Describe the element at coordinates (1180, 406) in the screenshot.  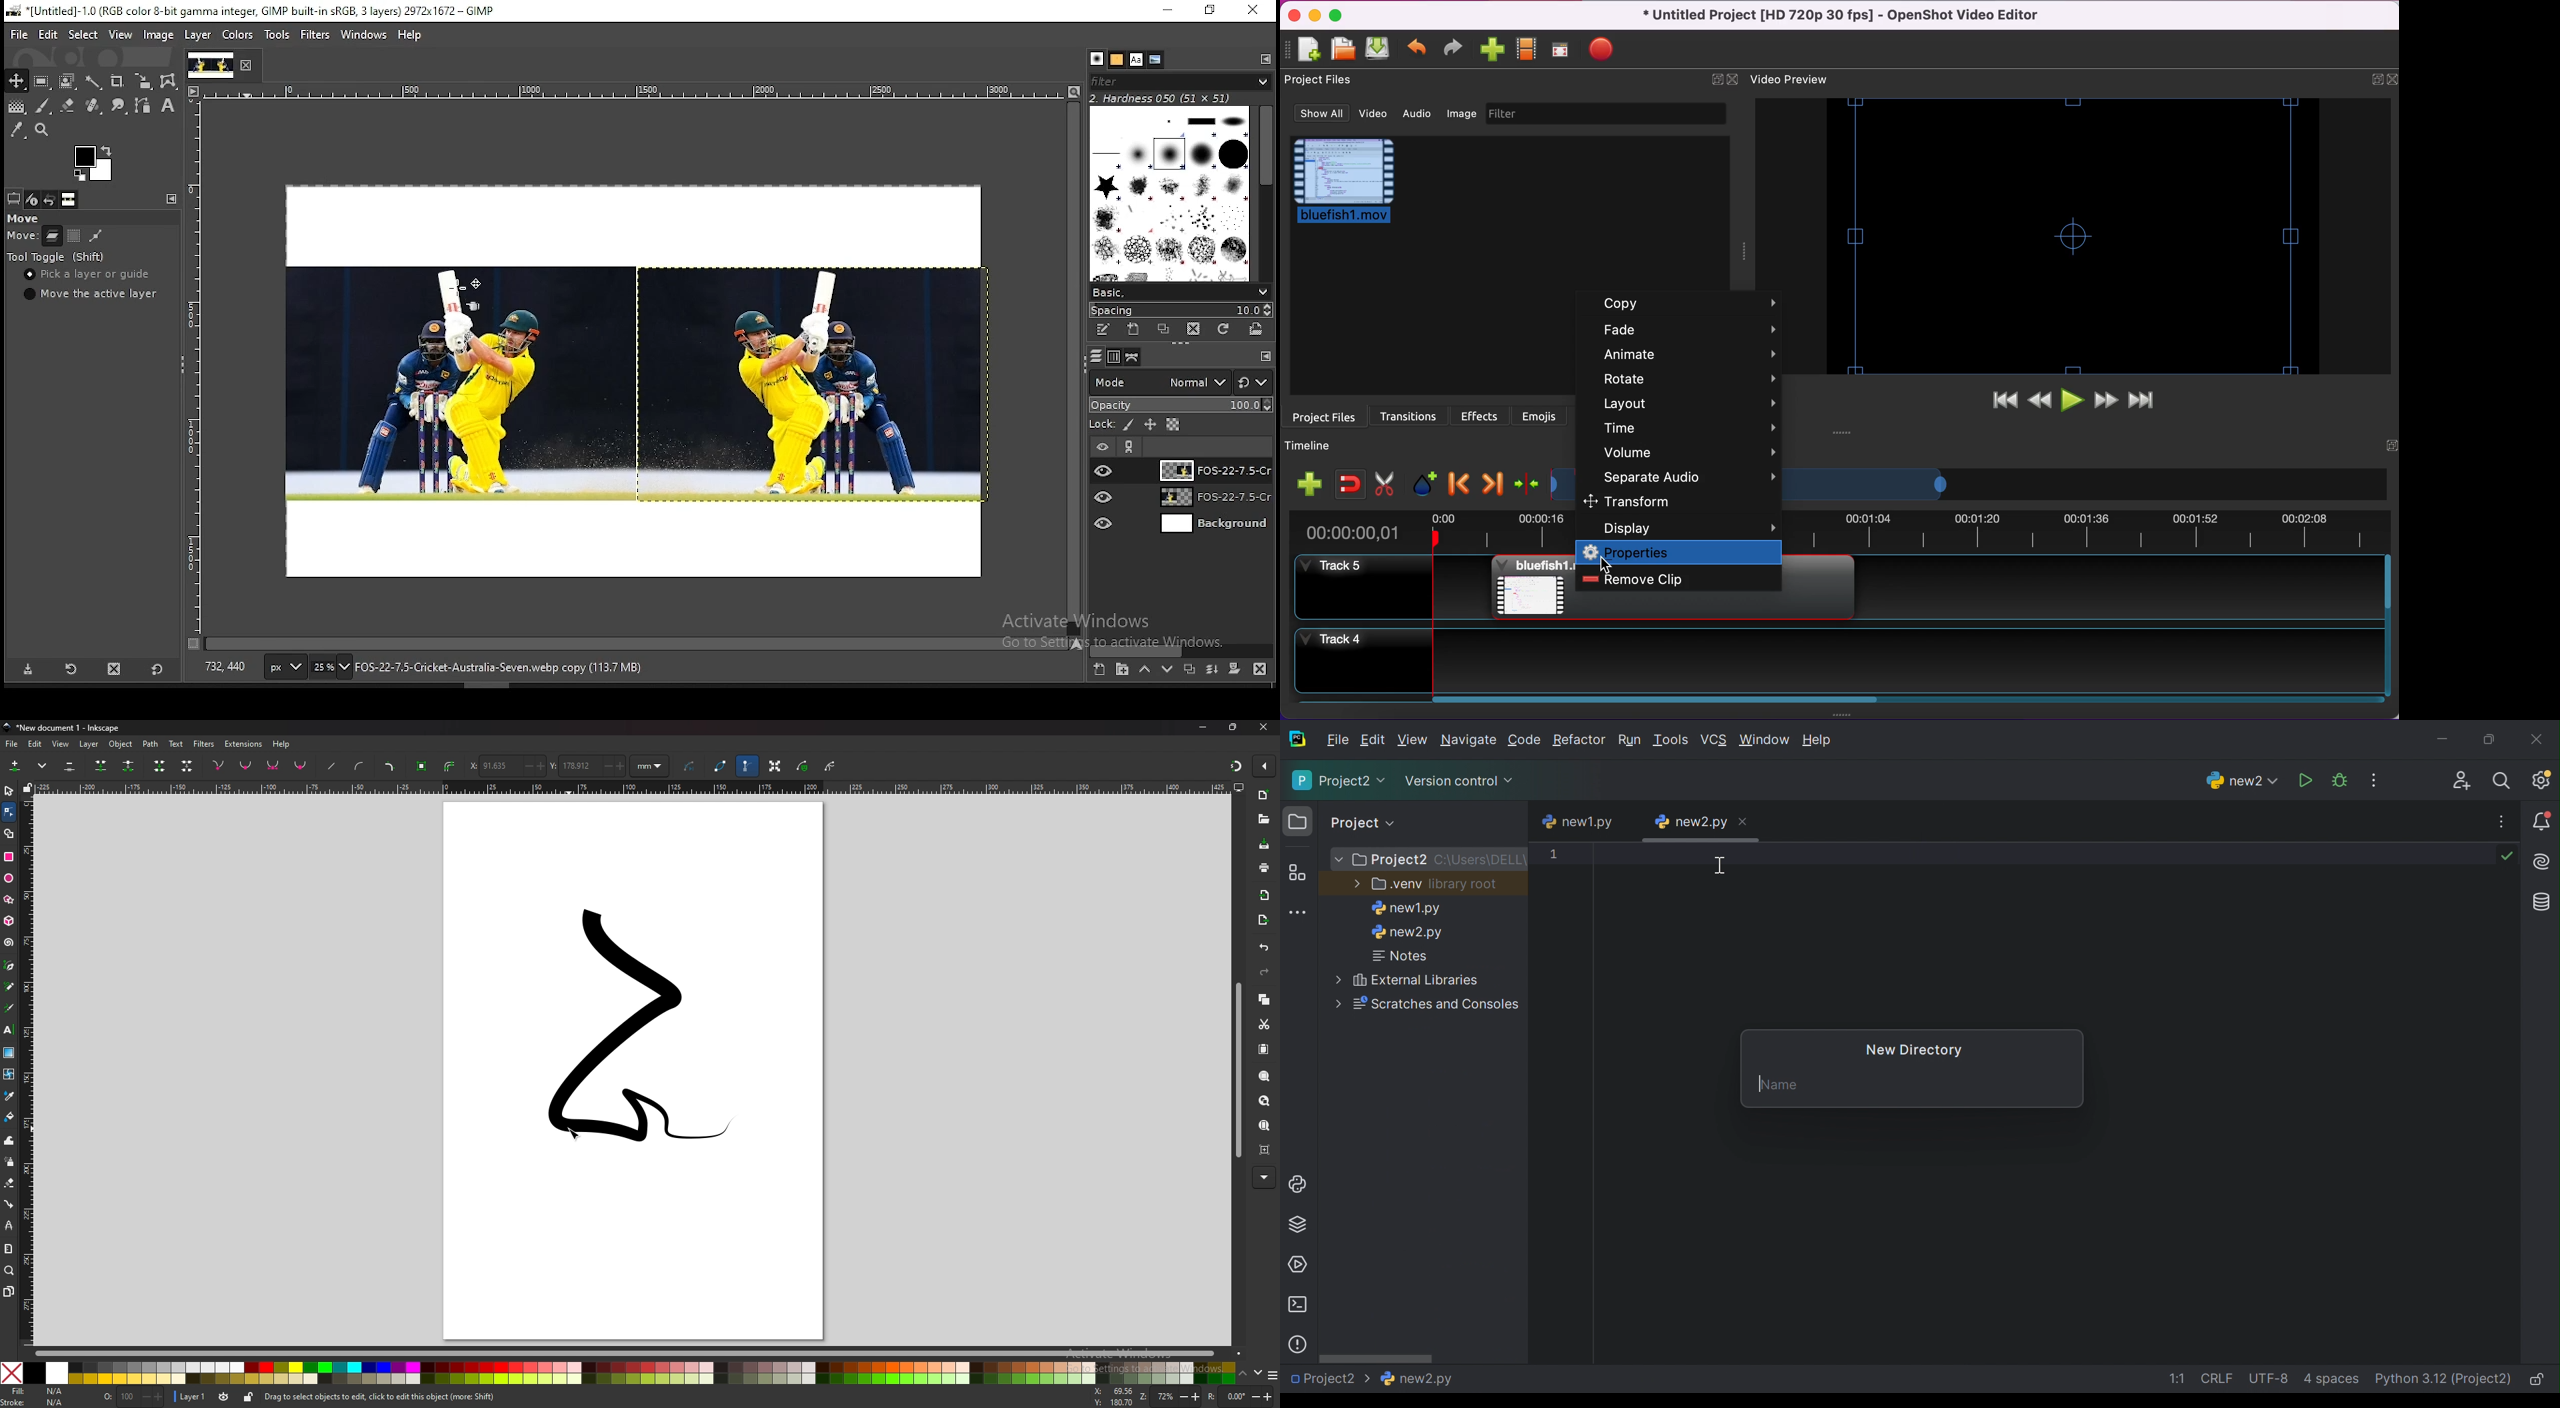
I see `opacity` at that location.